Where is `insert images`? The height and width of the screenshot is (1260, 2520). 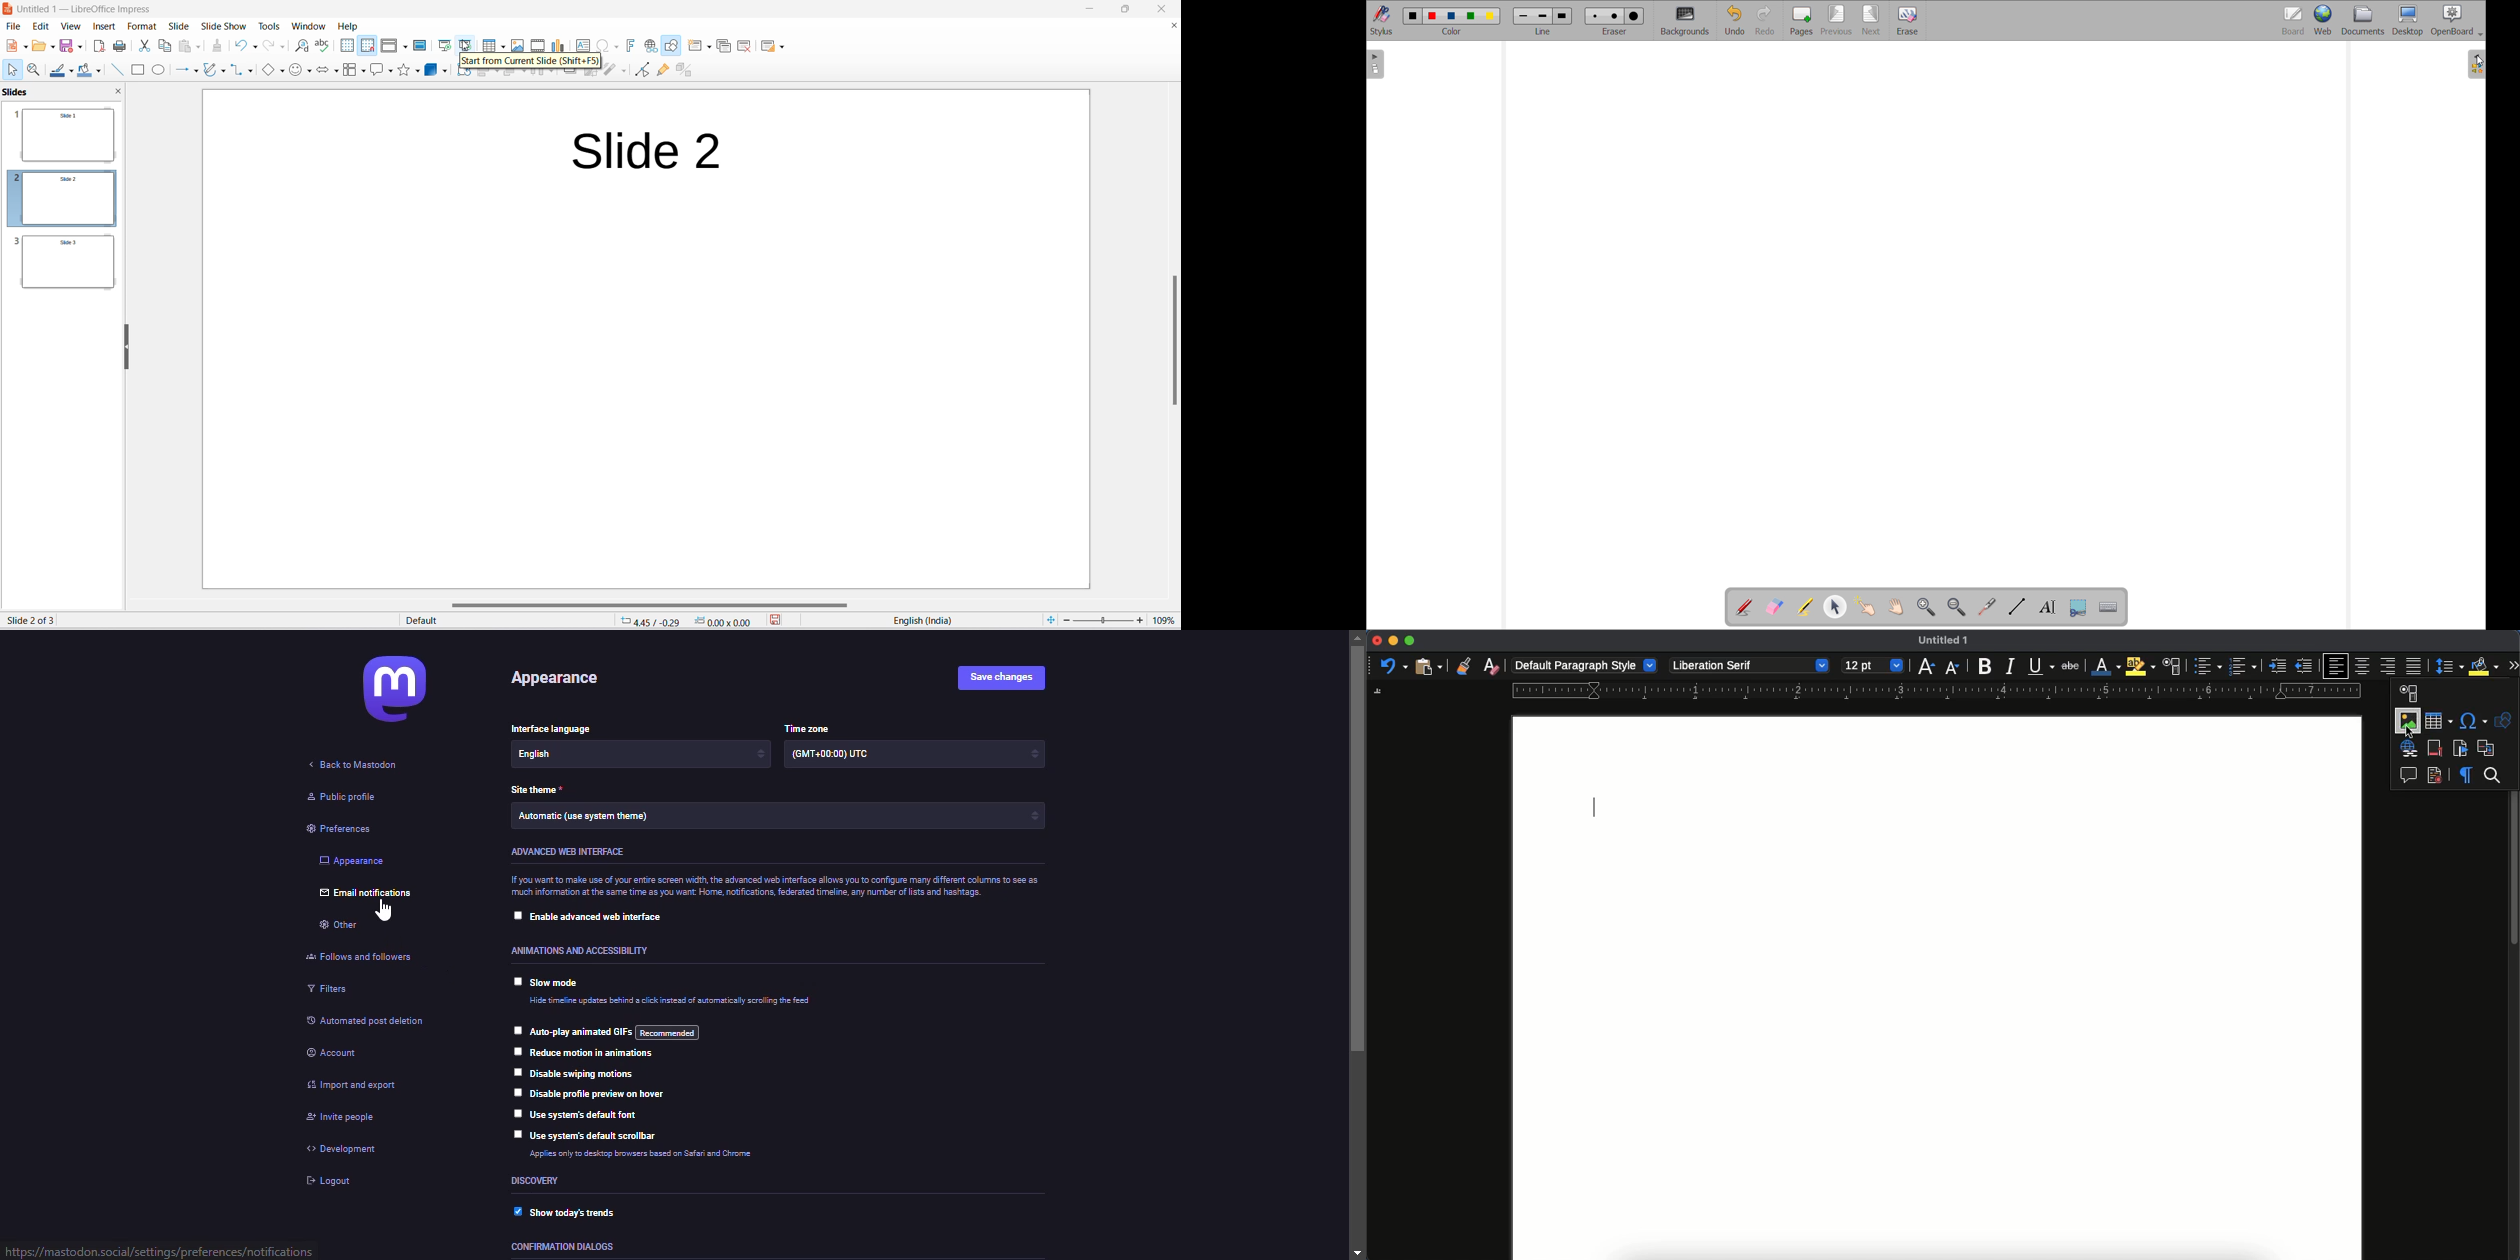
insert images is located at coordinates (519, 43).